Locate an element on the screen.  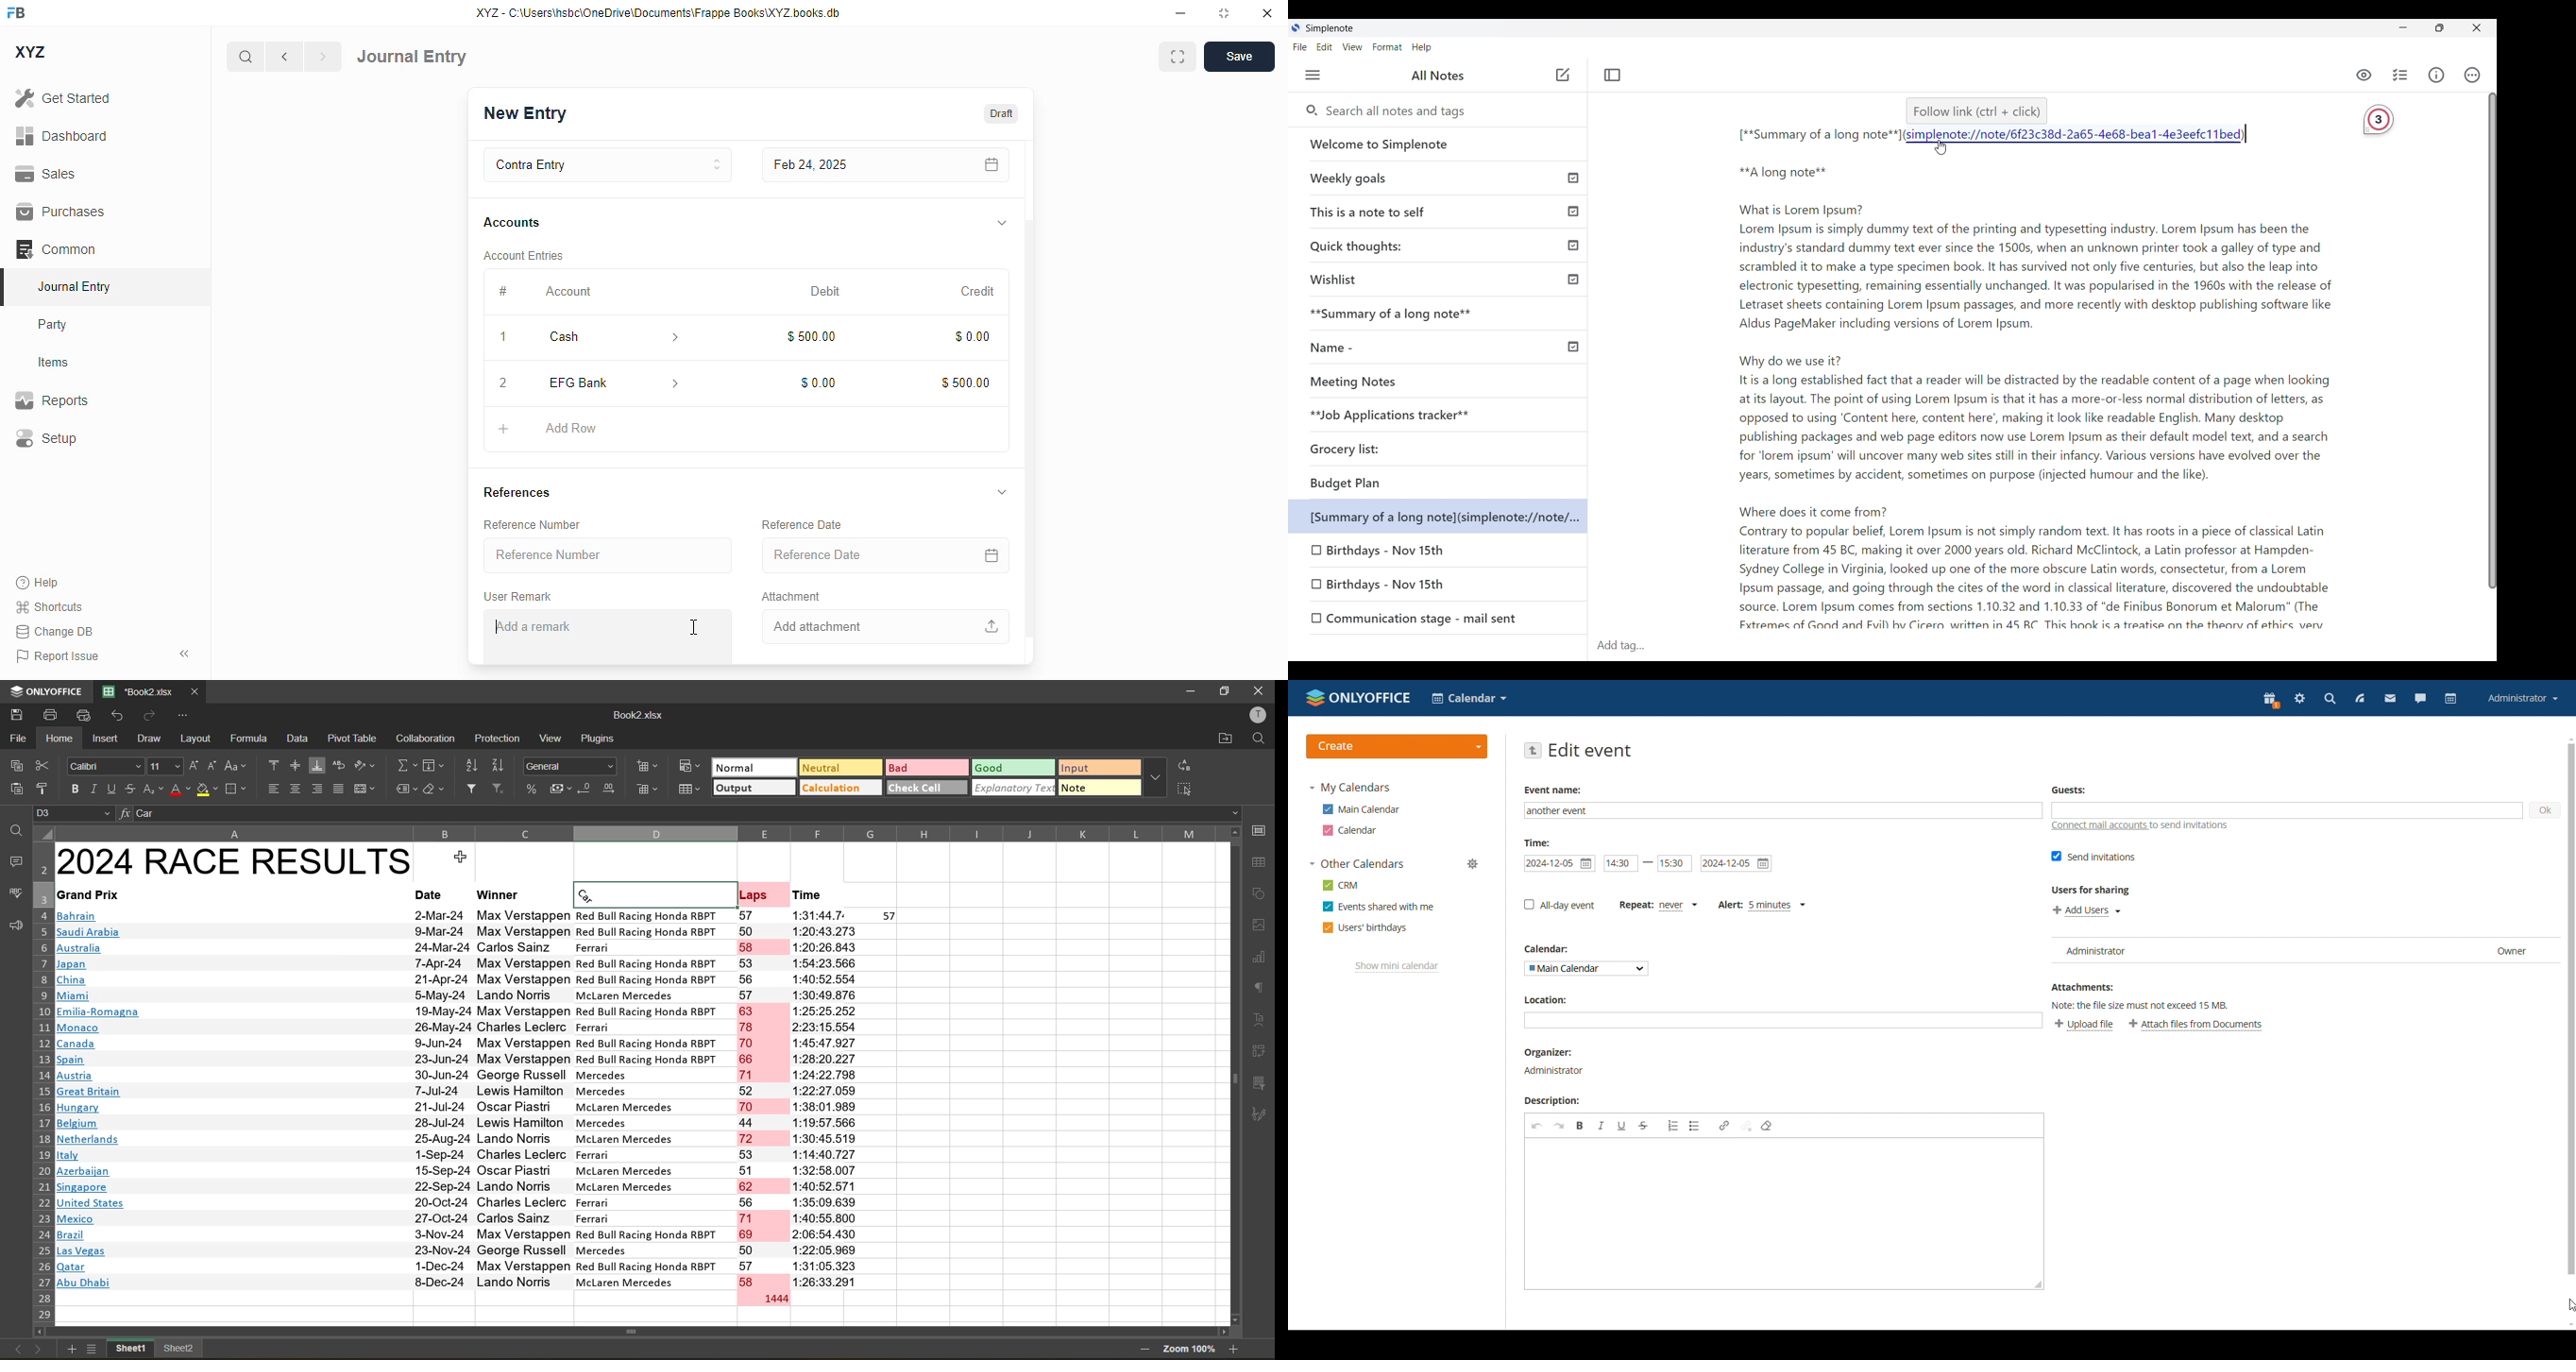
align bottom is located at coordinates (316, 764).